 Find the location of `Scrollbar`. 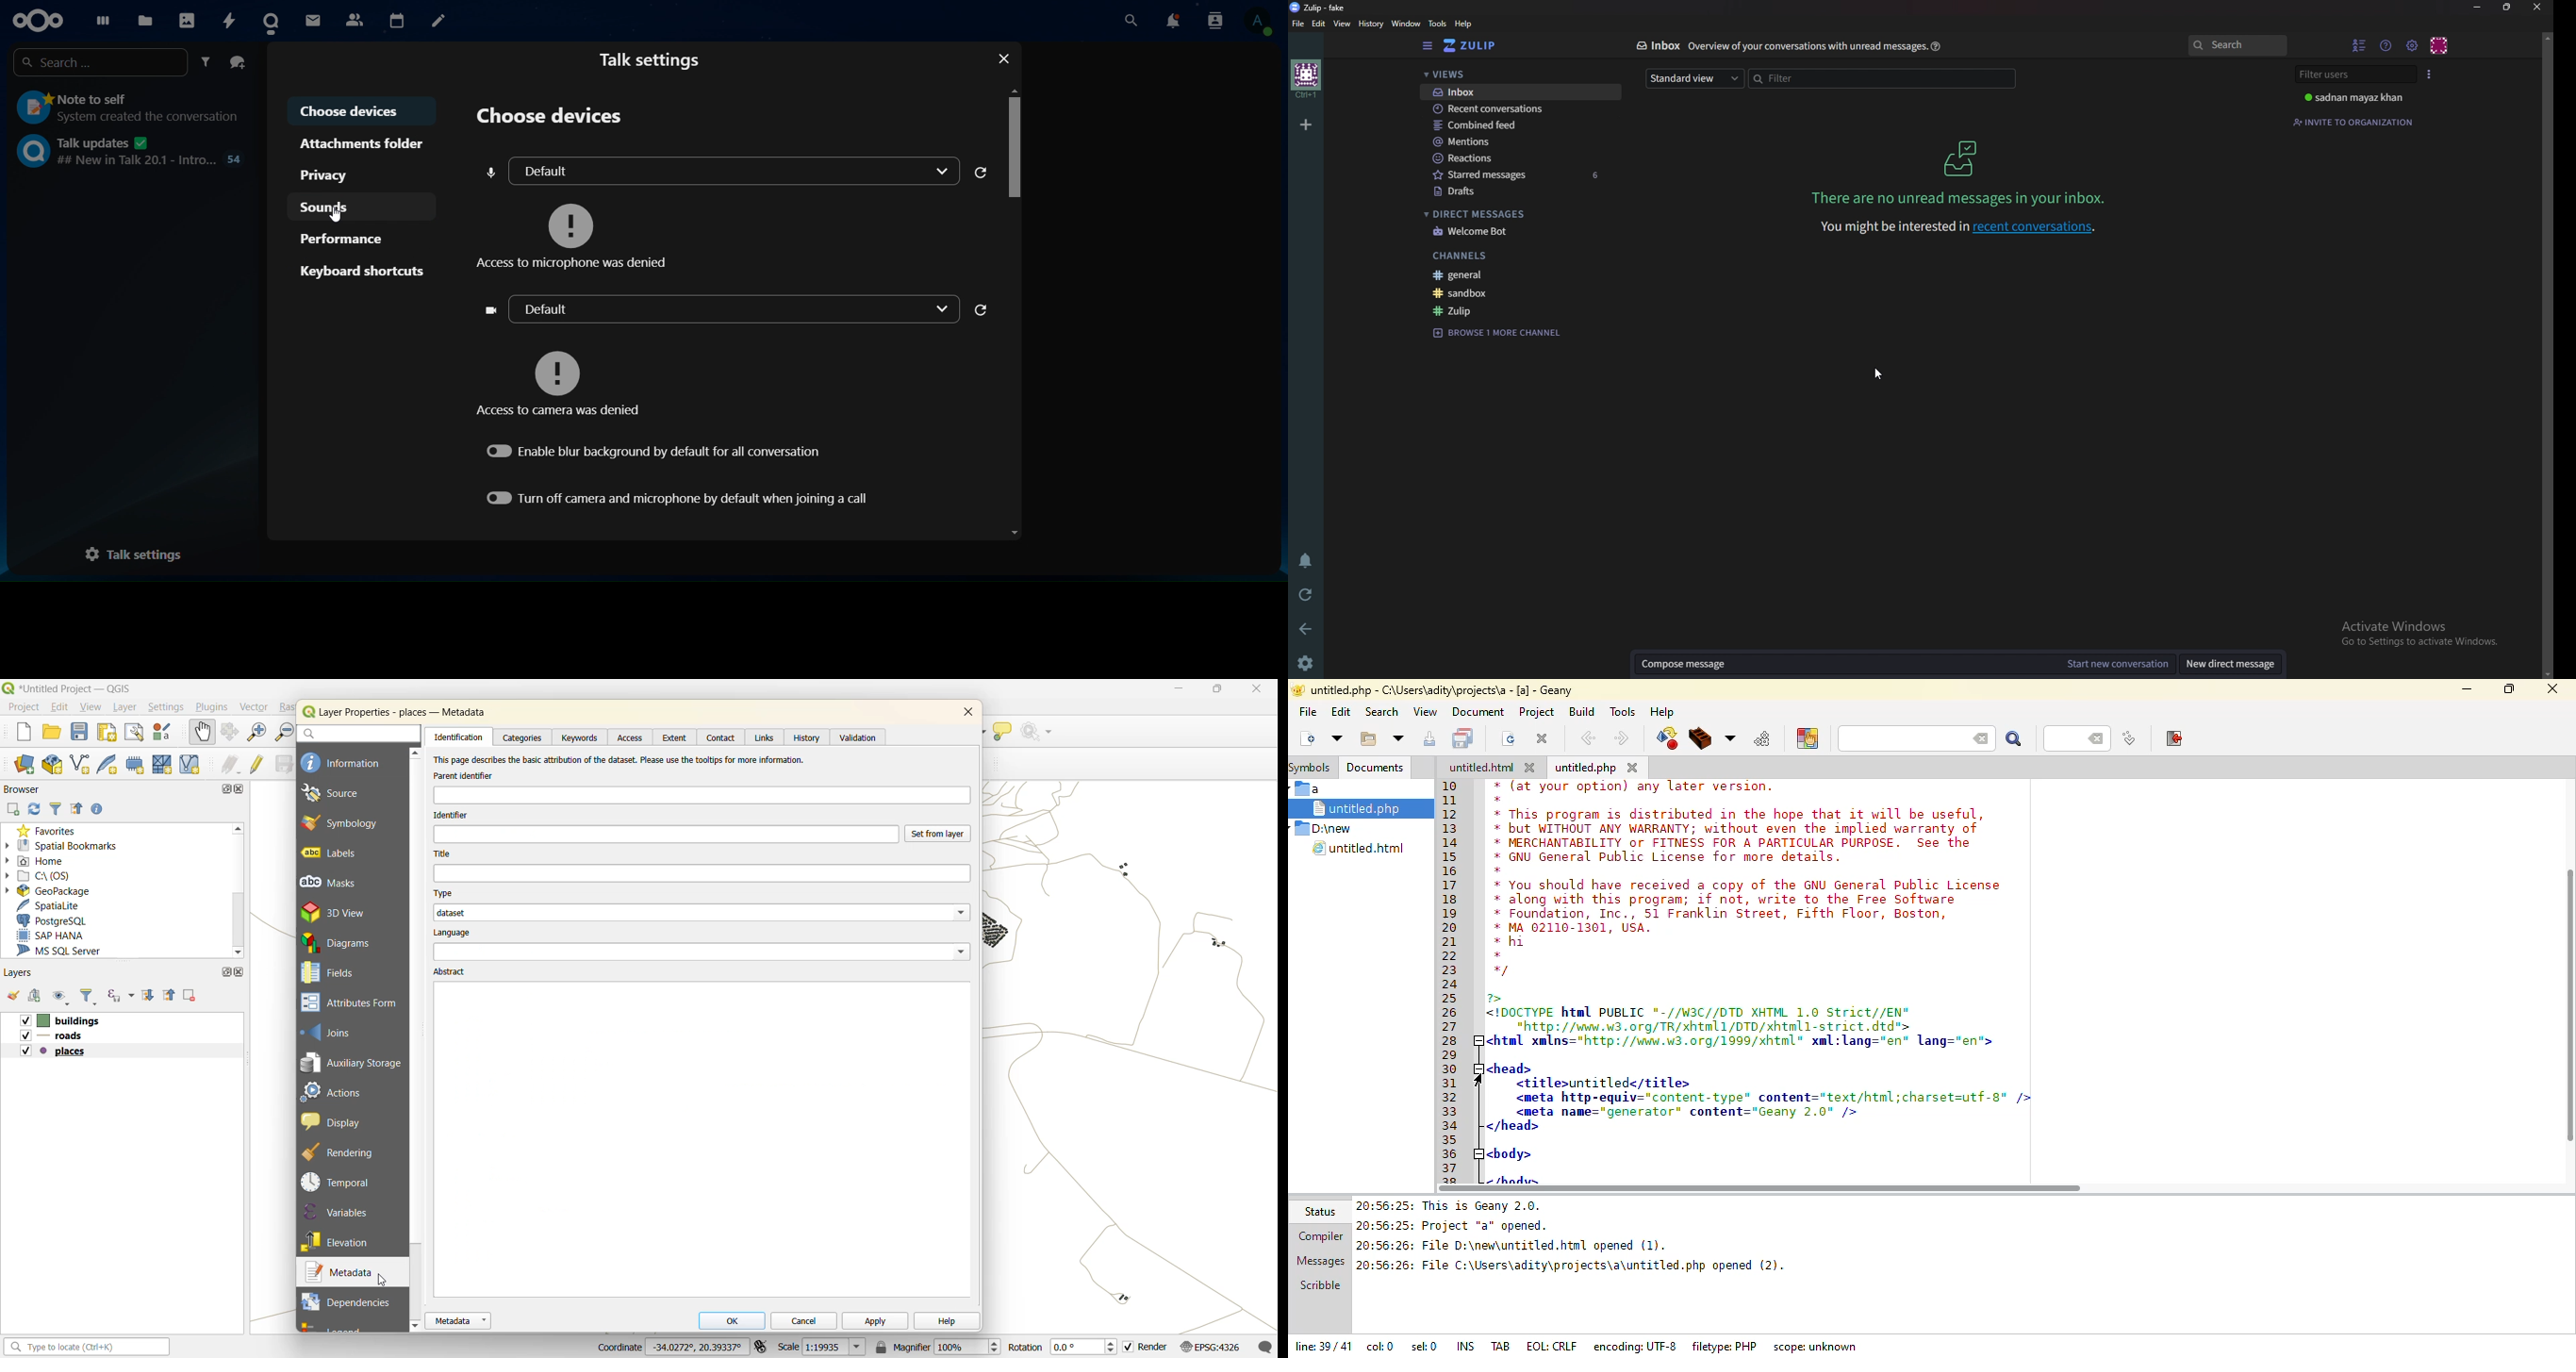

Scrollbar is located at coordinates (1018, 144).